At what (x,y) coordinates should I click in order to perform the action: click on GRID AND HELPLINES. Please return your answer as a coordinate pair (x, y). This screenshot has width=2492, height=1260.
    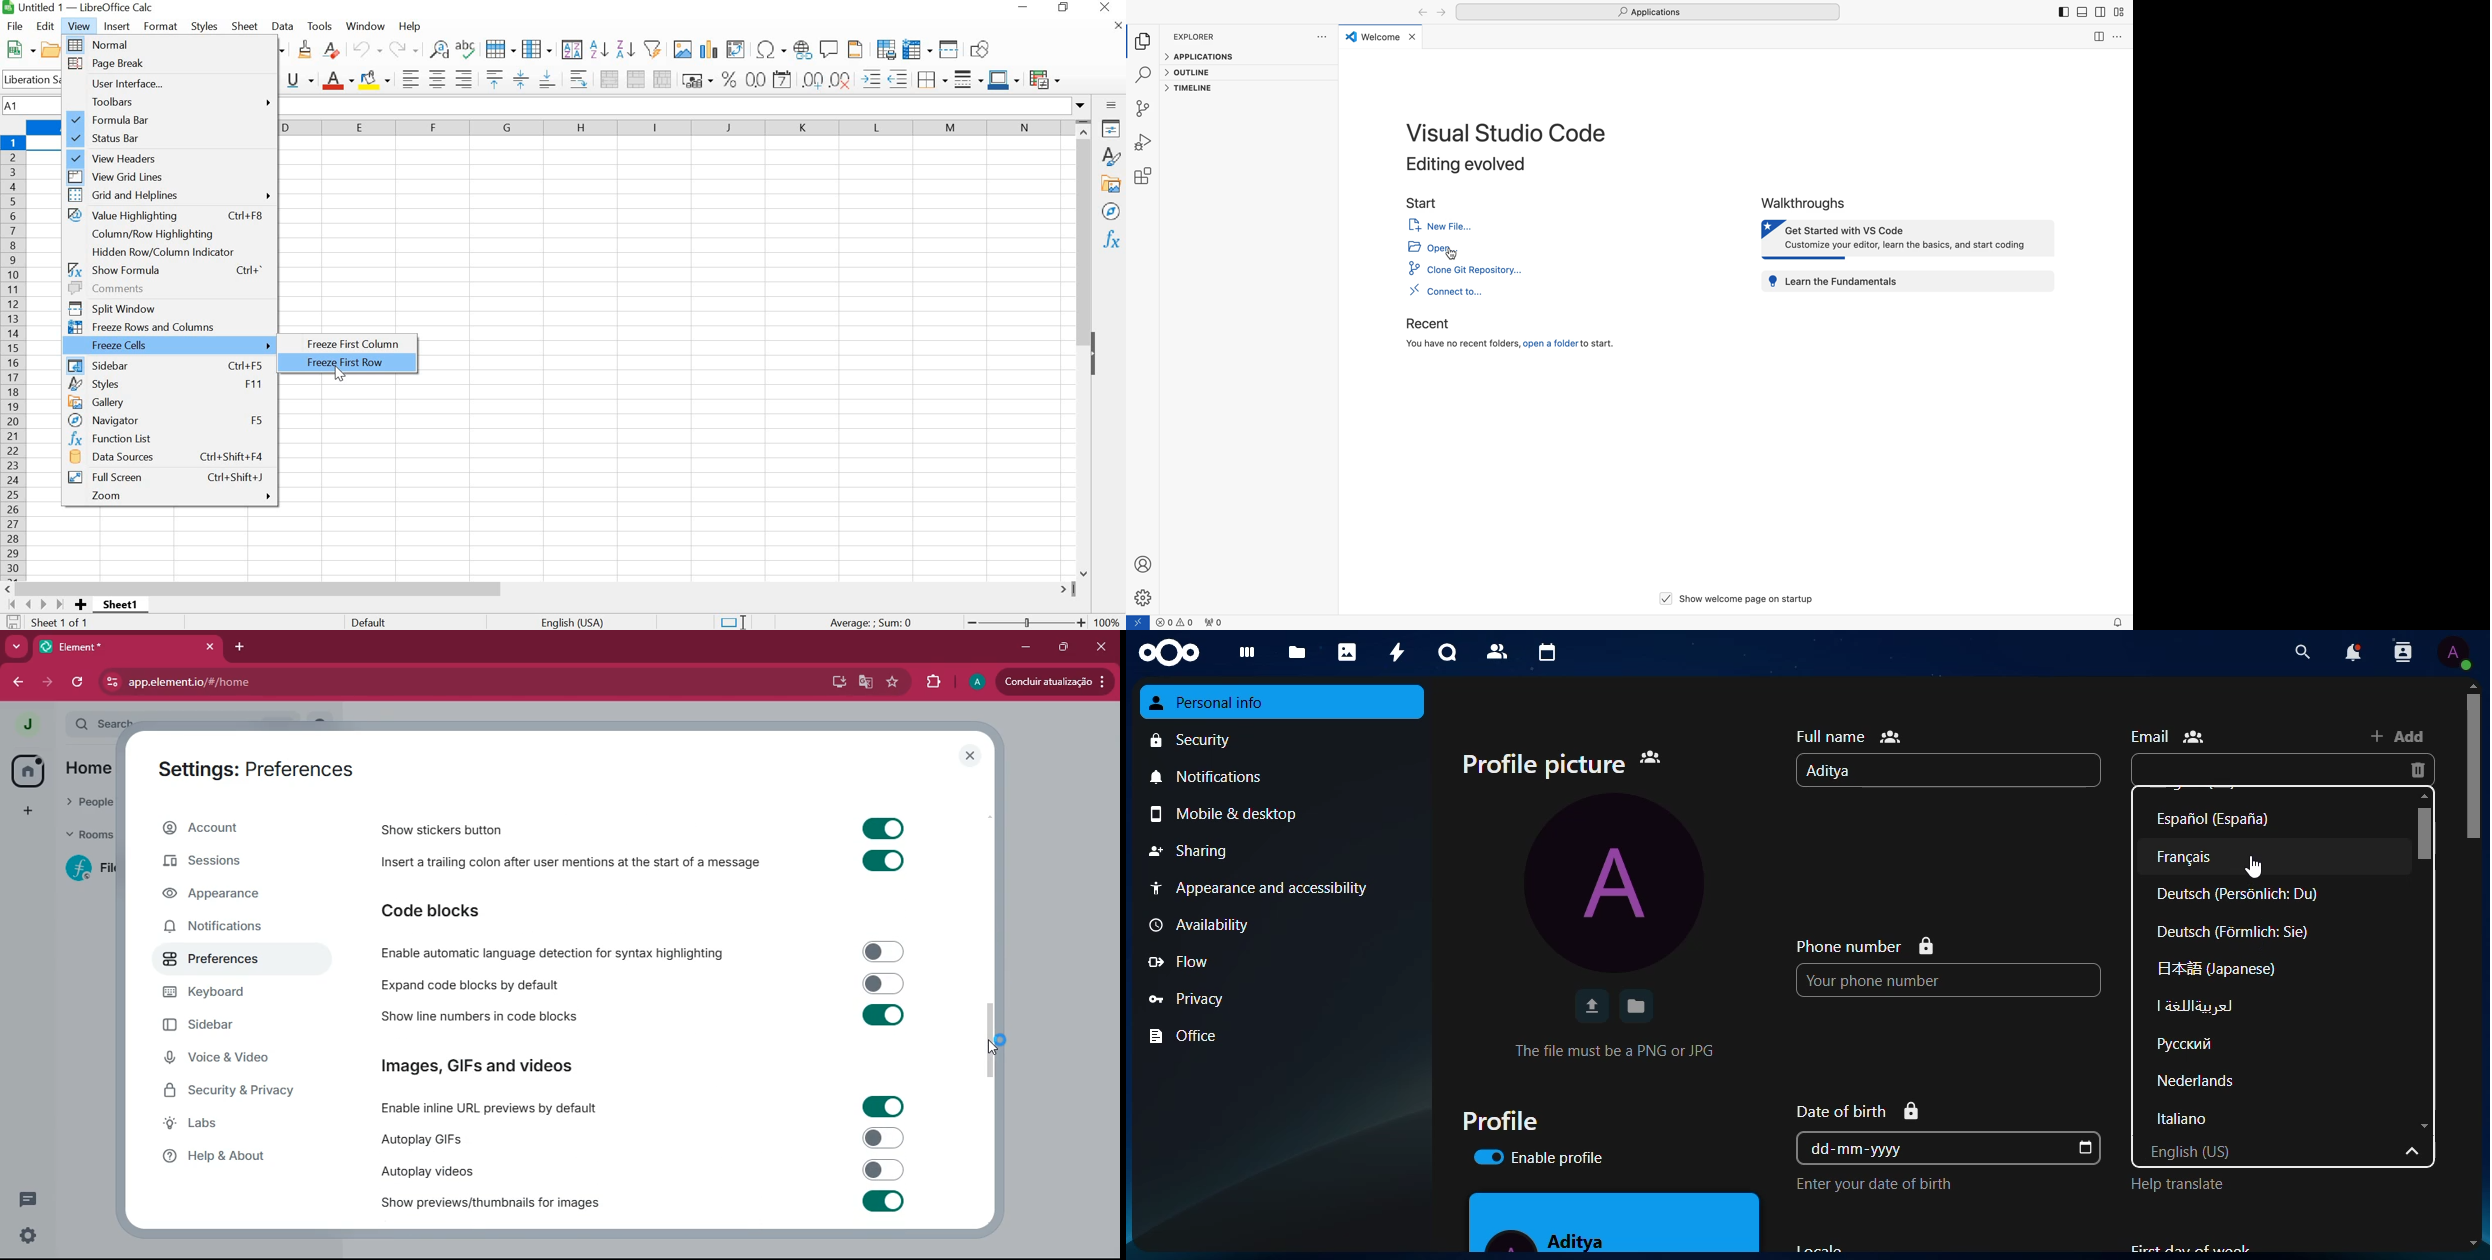
    Looking at the image, I should click on (171, 196).